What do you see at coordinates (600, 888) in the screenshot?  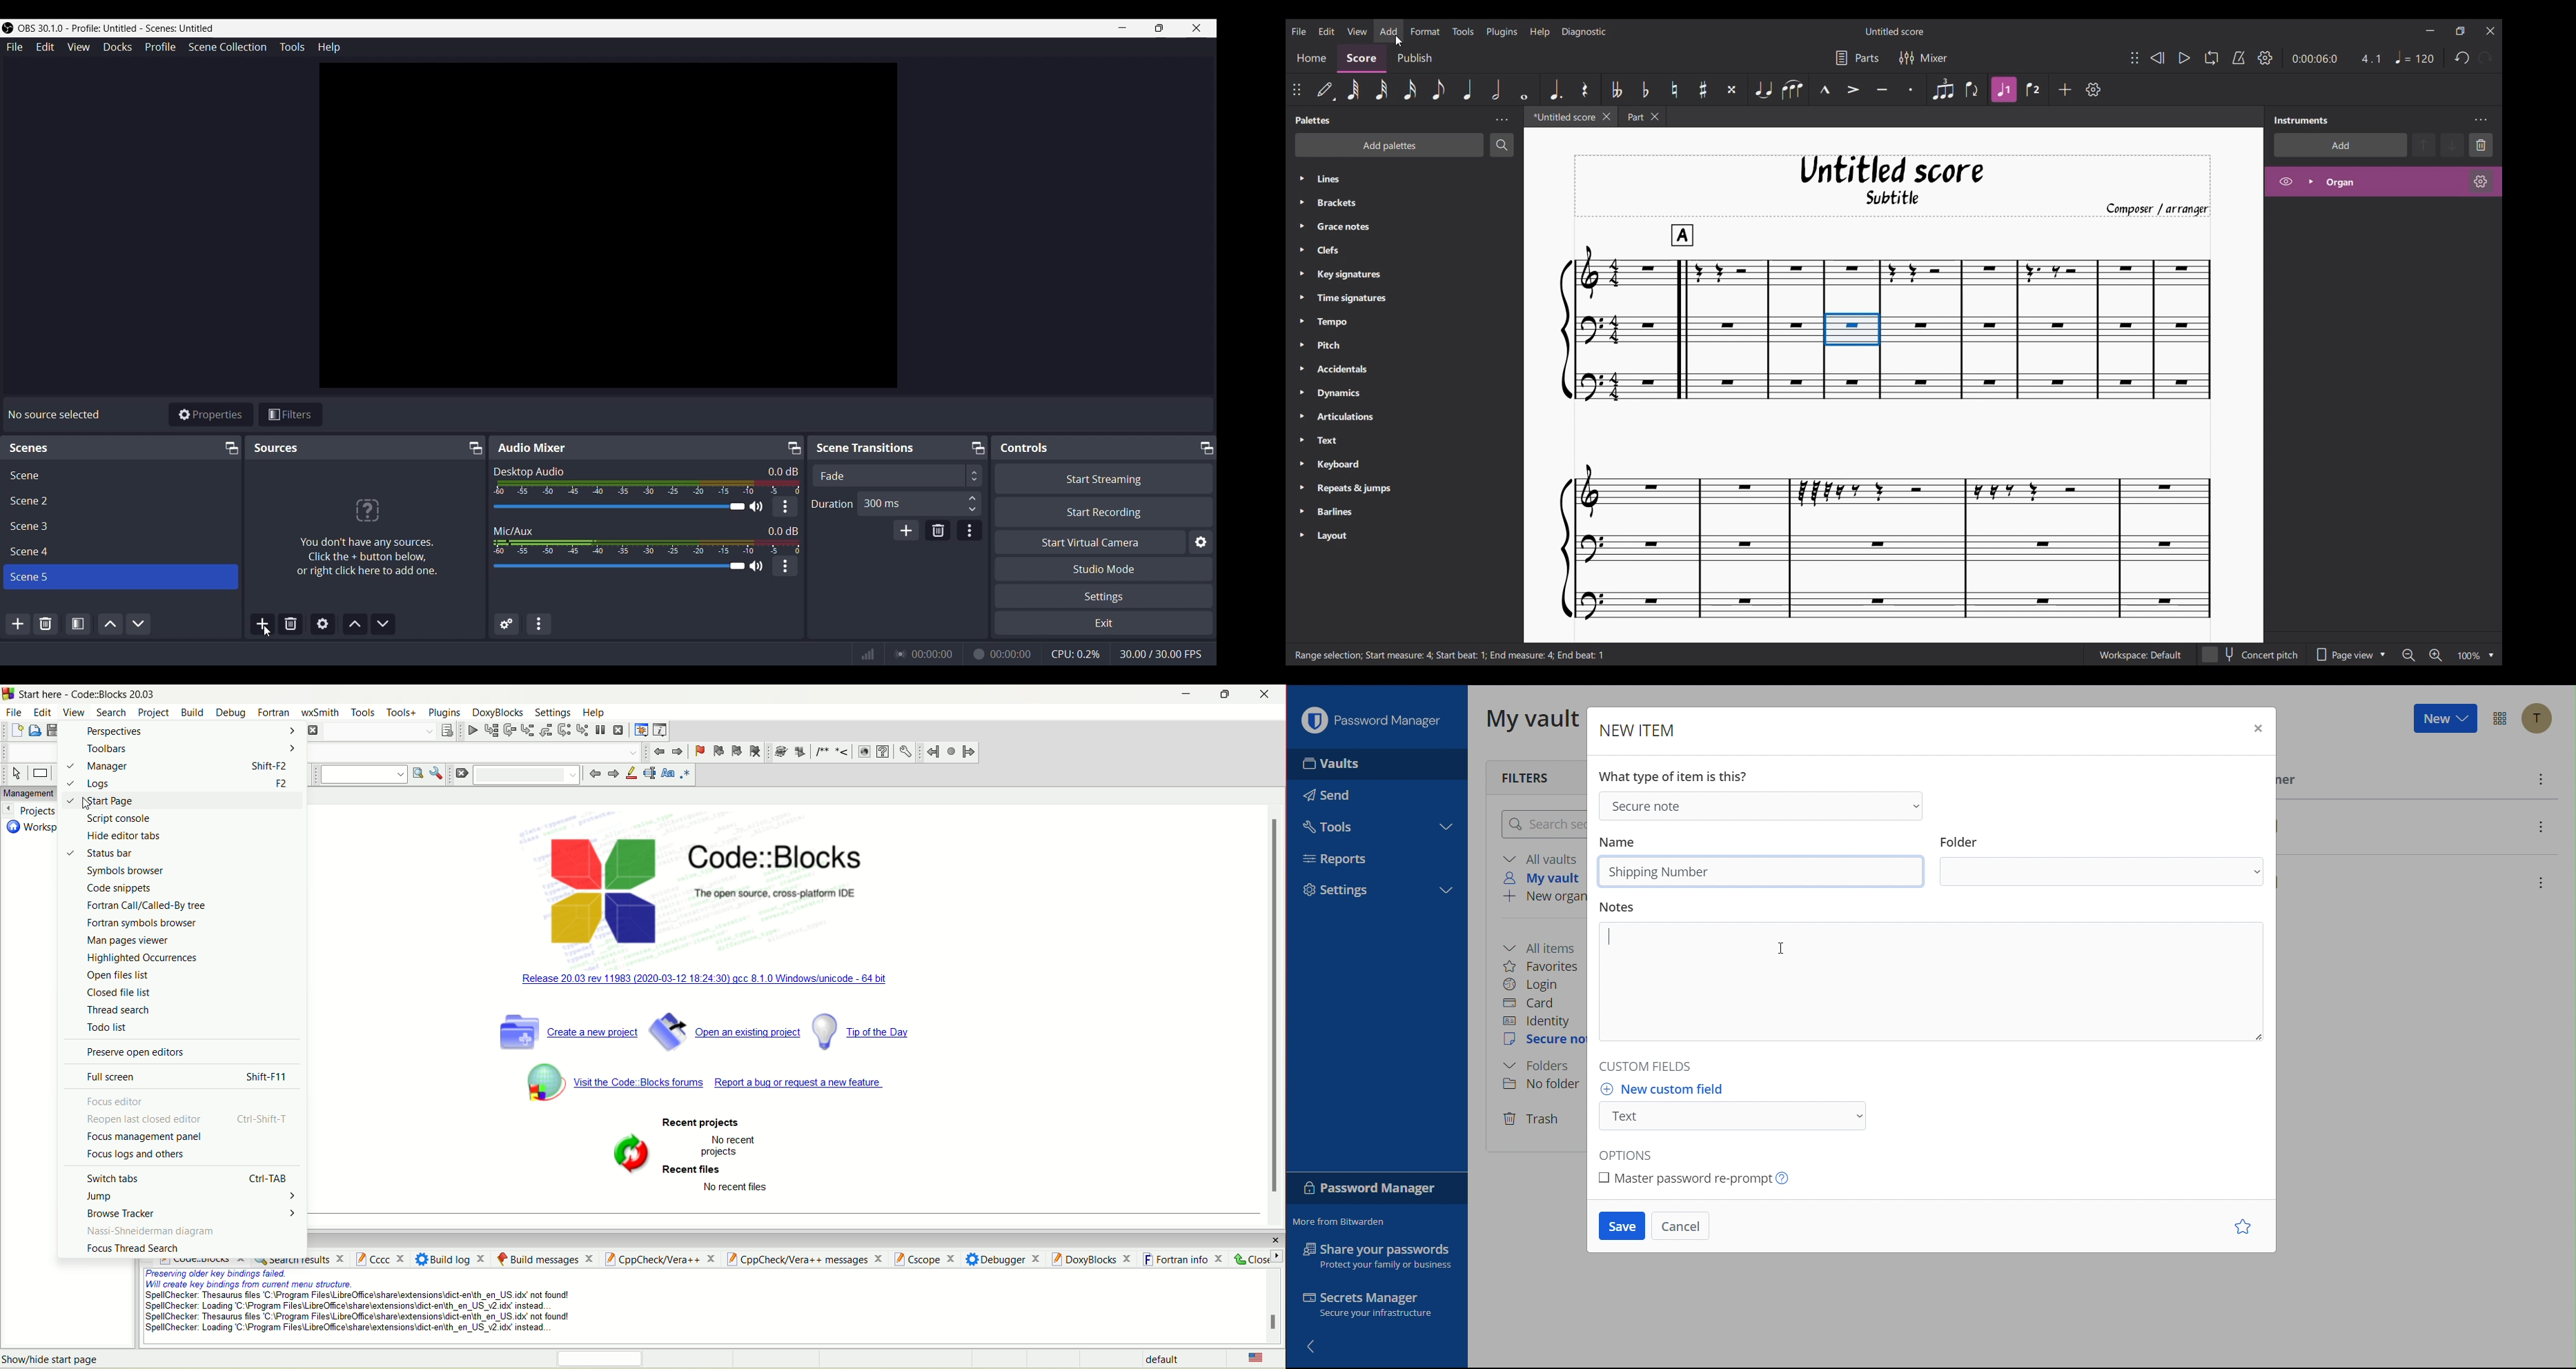 I see `logo` at bounding box center [600, 888].